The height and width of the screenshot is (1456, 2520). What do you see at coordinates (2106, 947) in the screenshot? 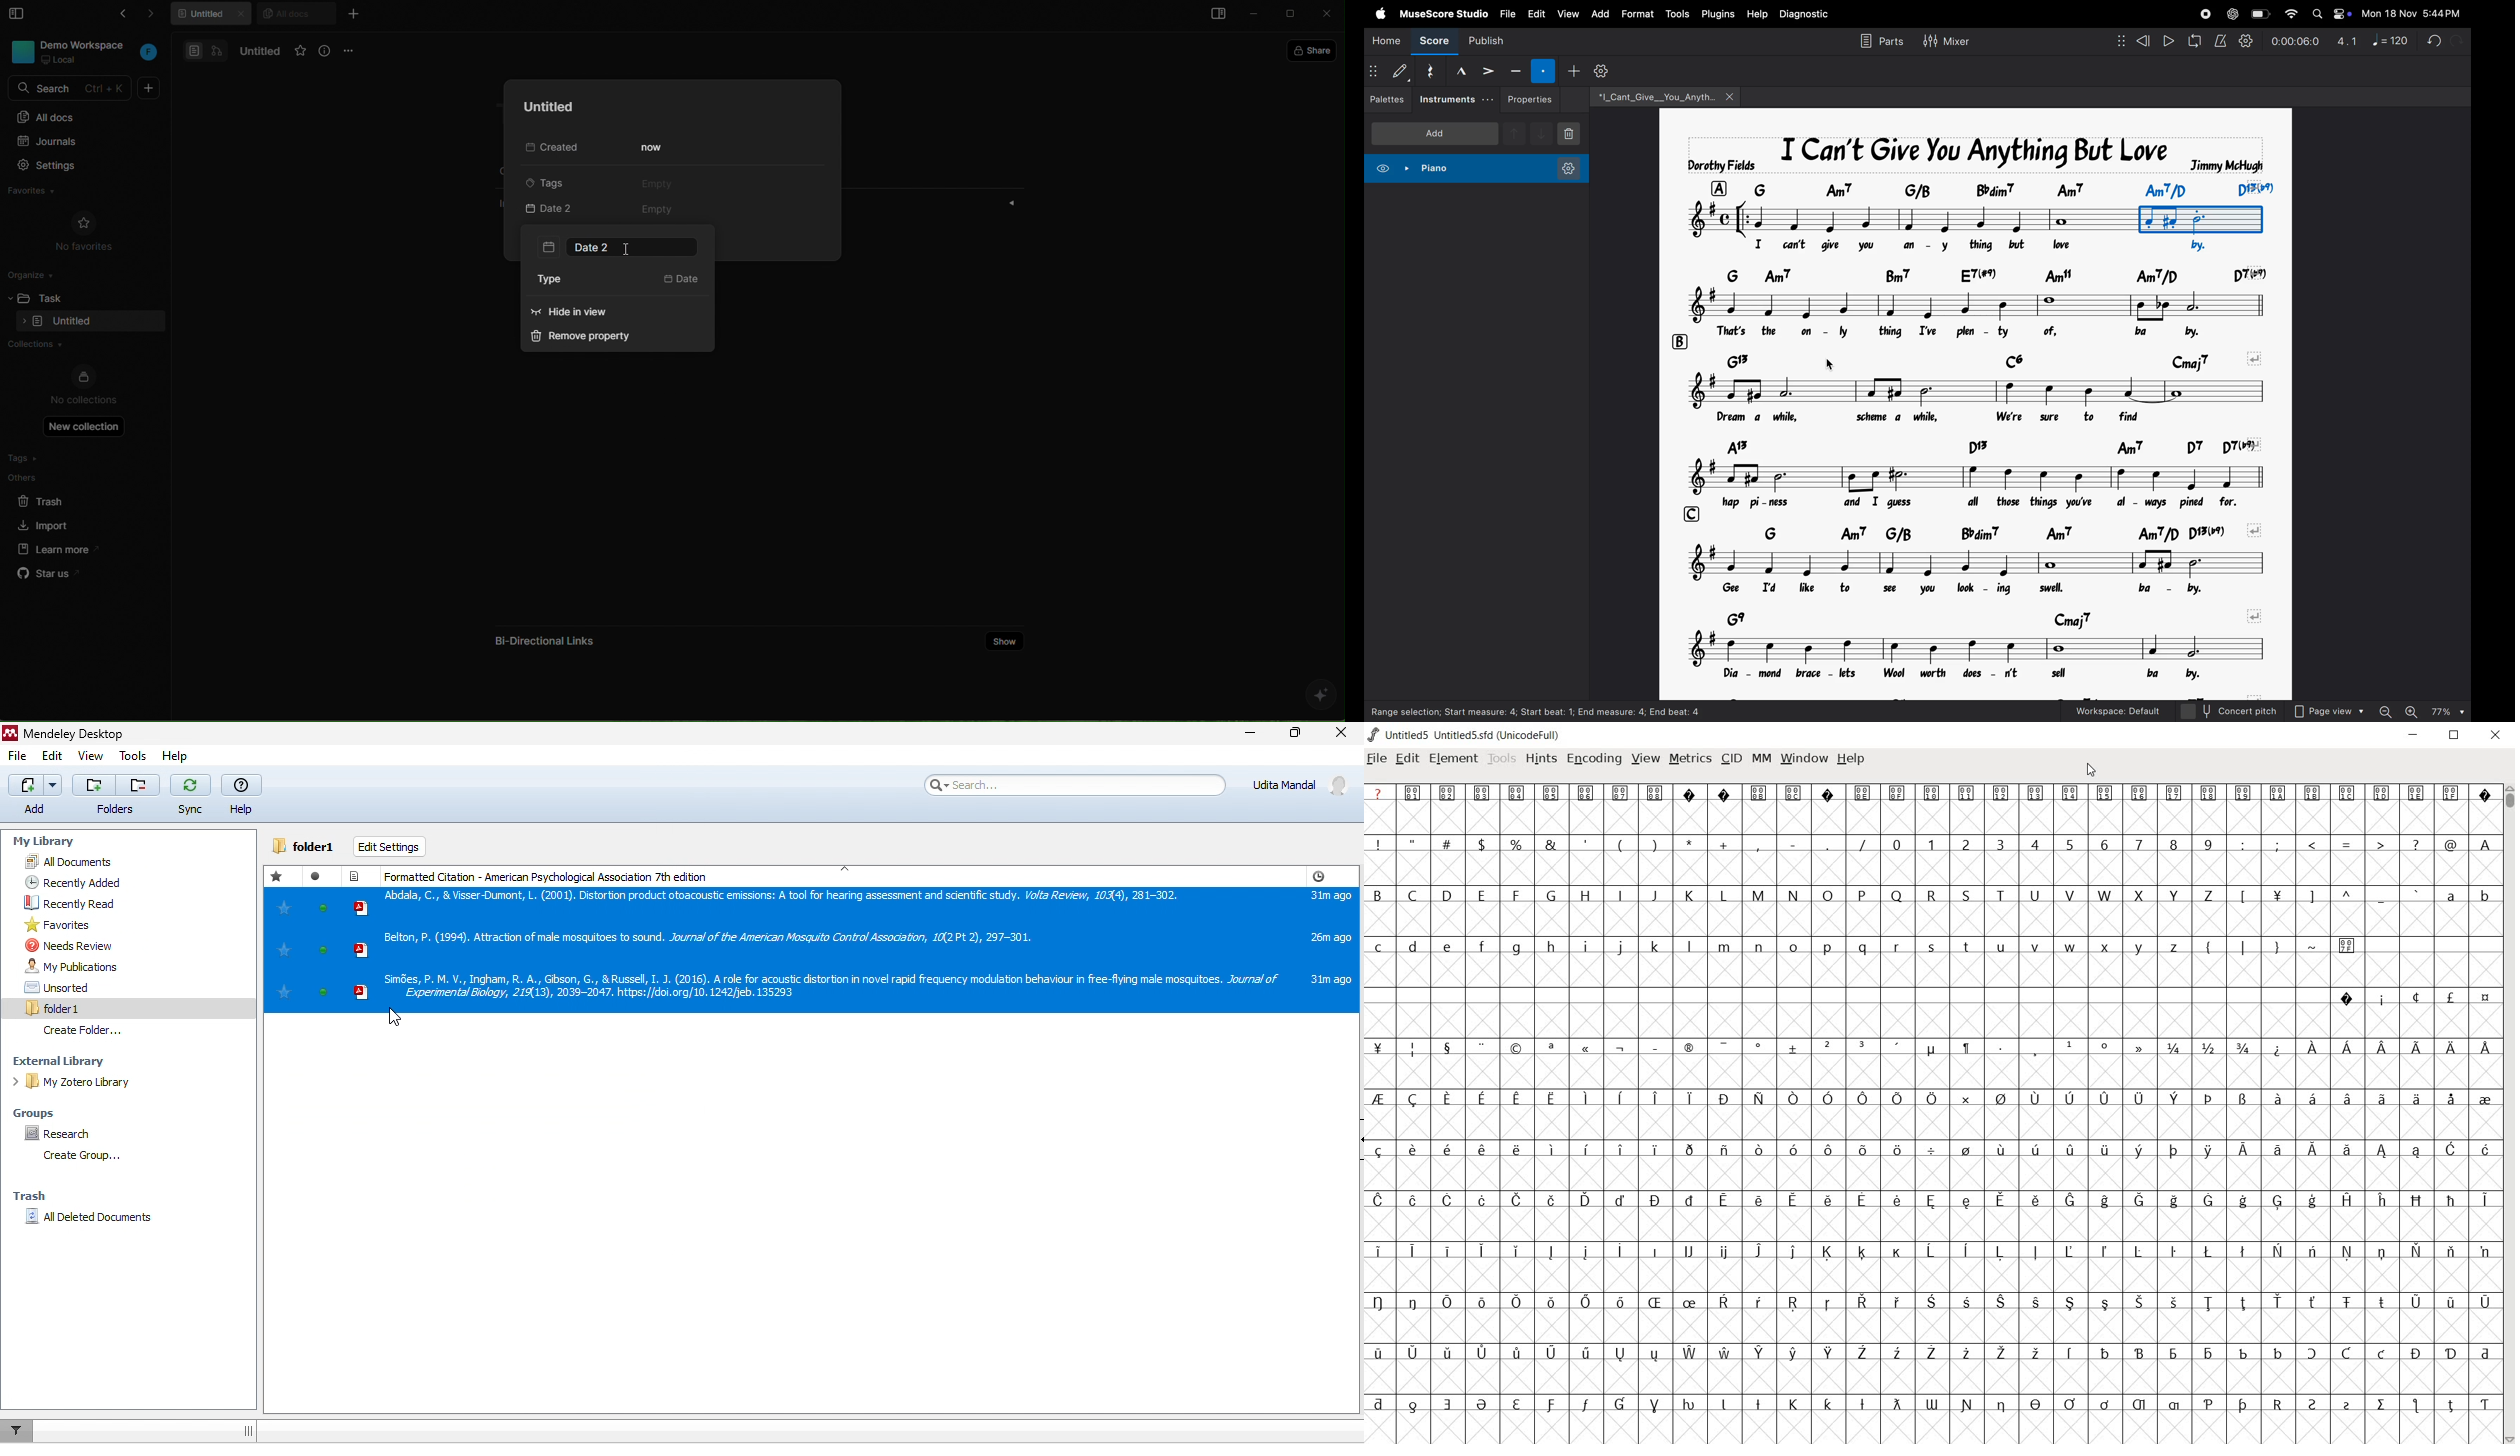
I see `x` at bounding box center [2106, 947].